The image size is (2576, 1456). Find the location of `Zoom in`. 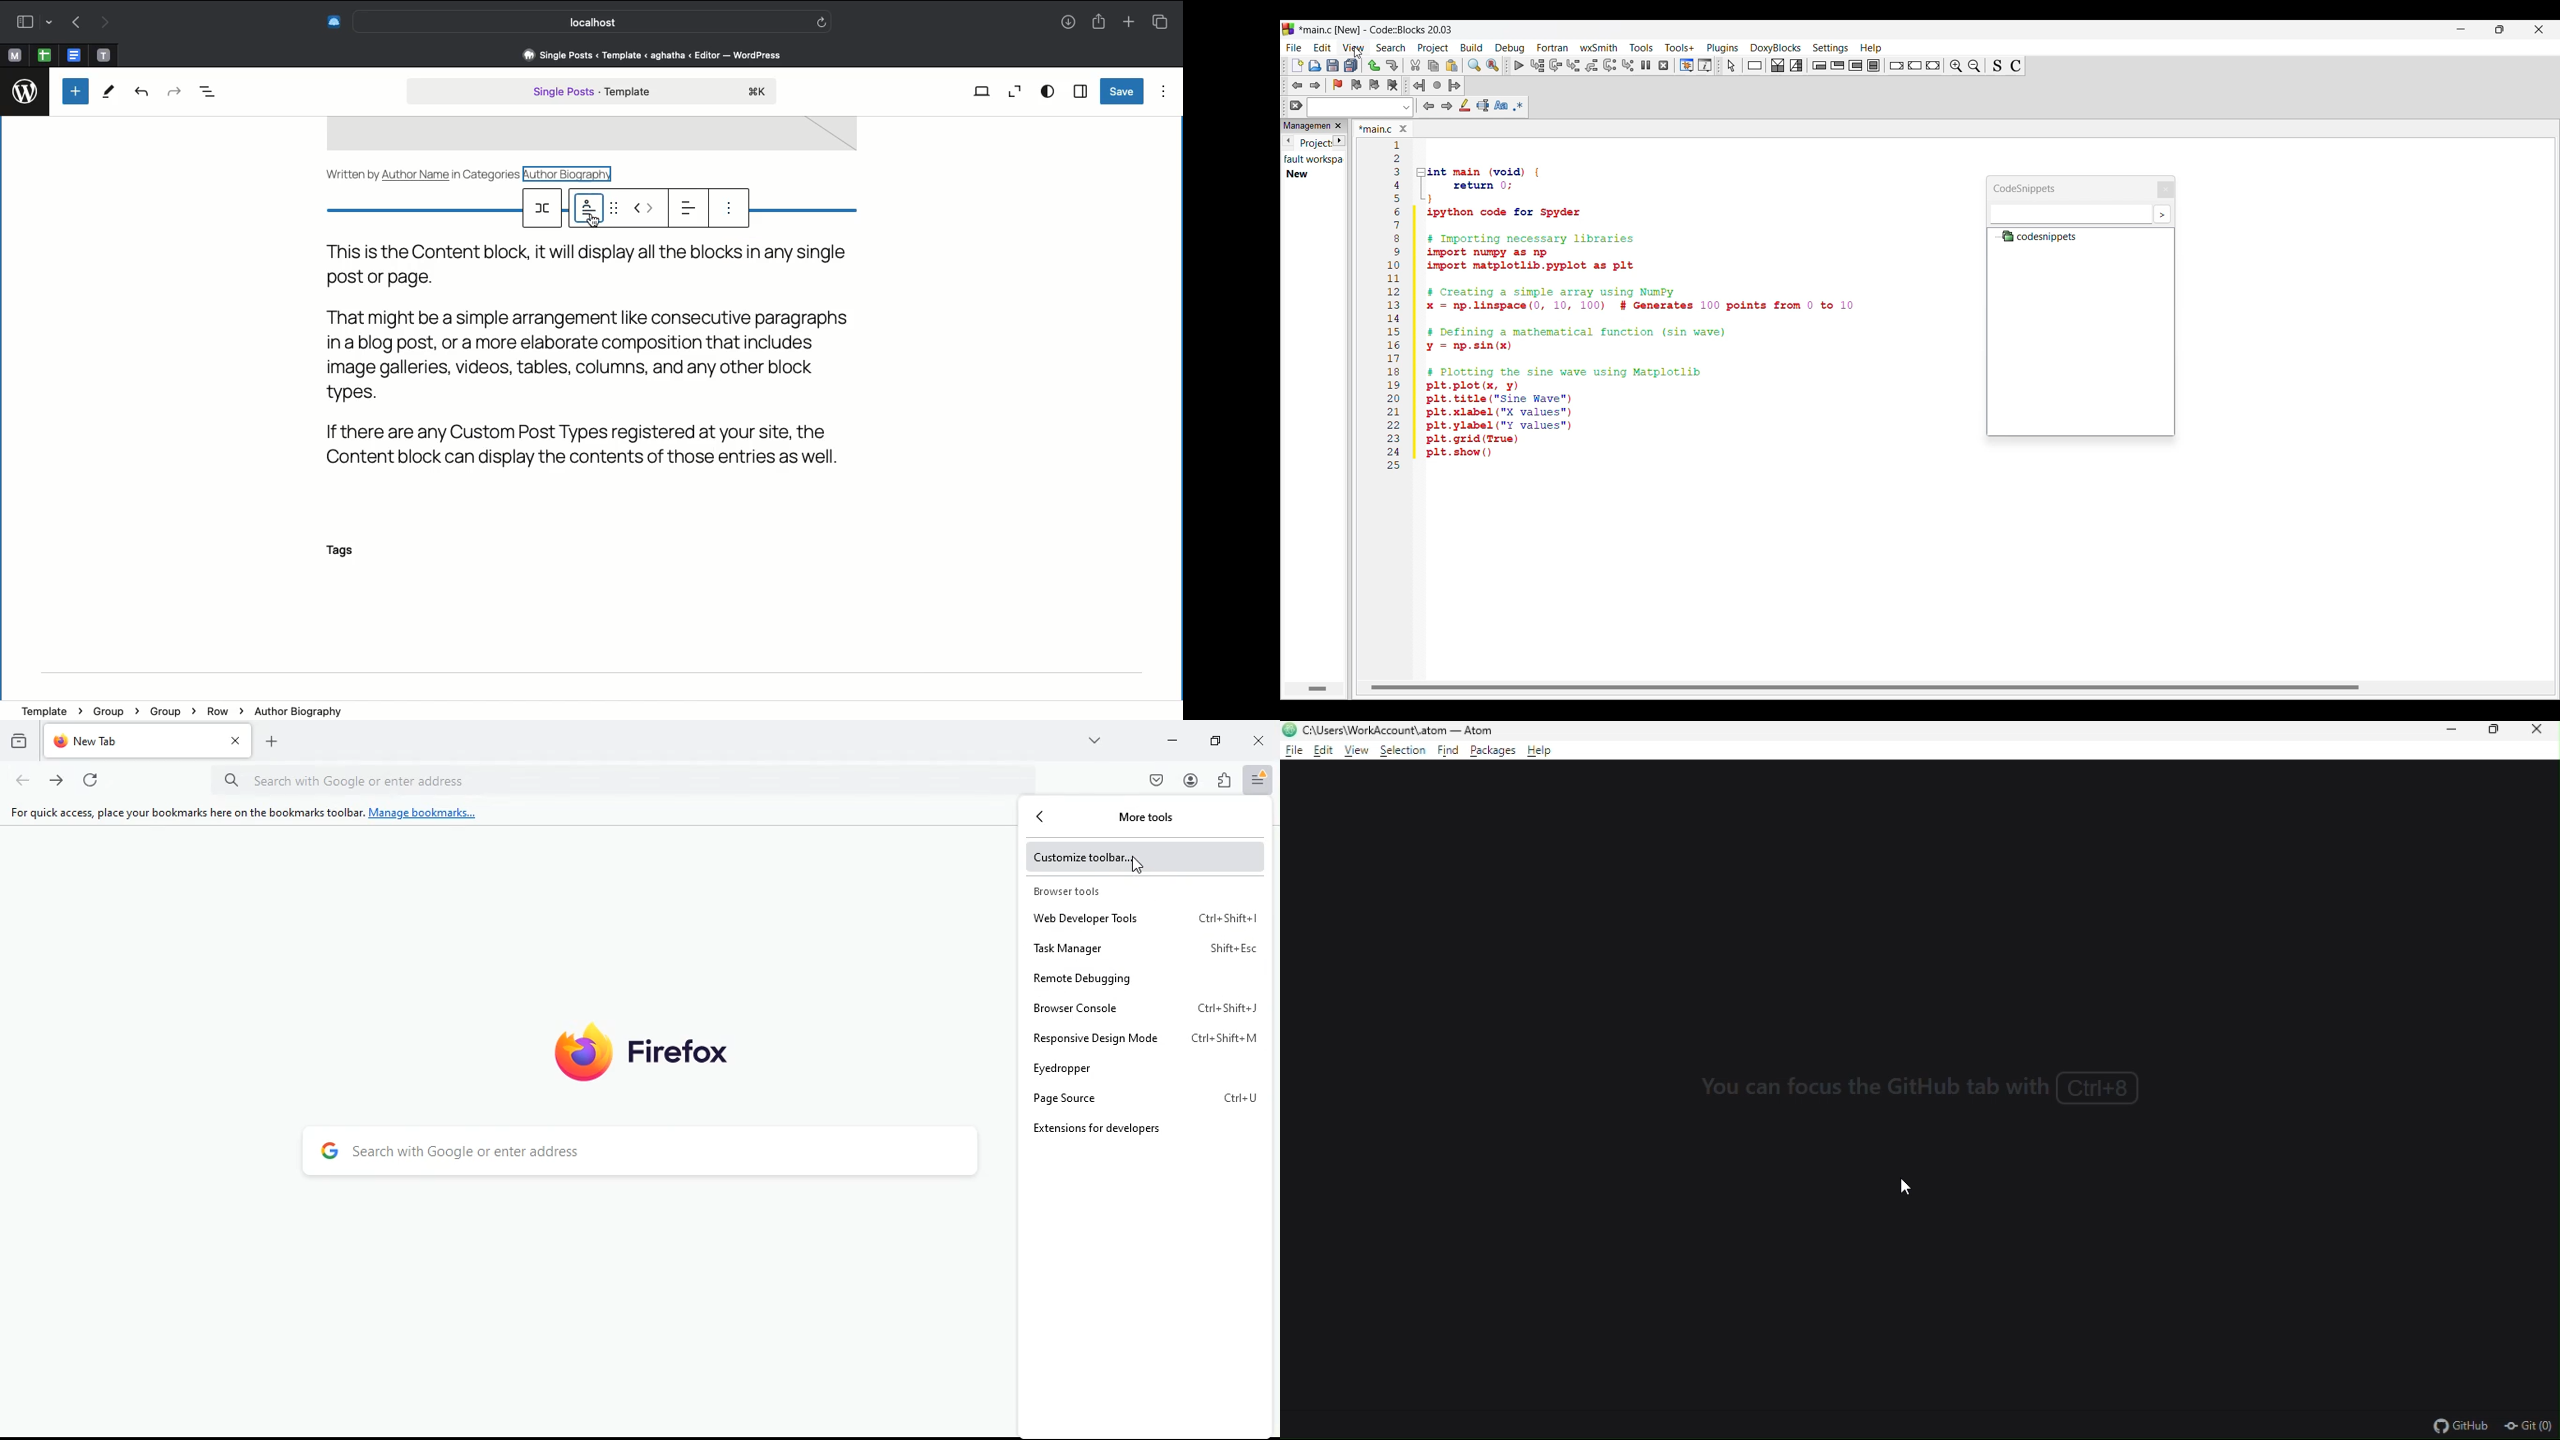

Zoom in is located at coordinates (1974, 65).